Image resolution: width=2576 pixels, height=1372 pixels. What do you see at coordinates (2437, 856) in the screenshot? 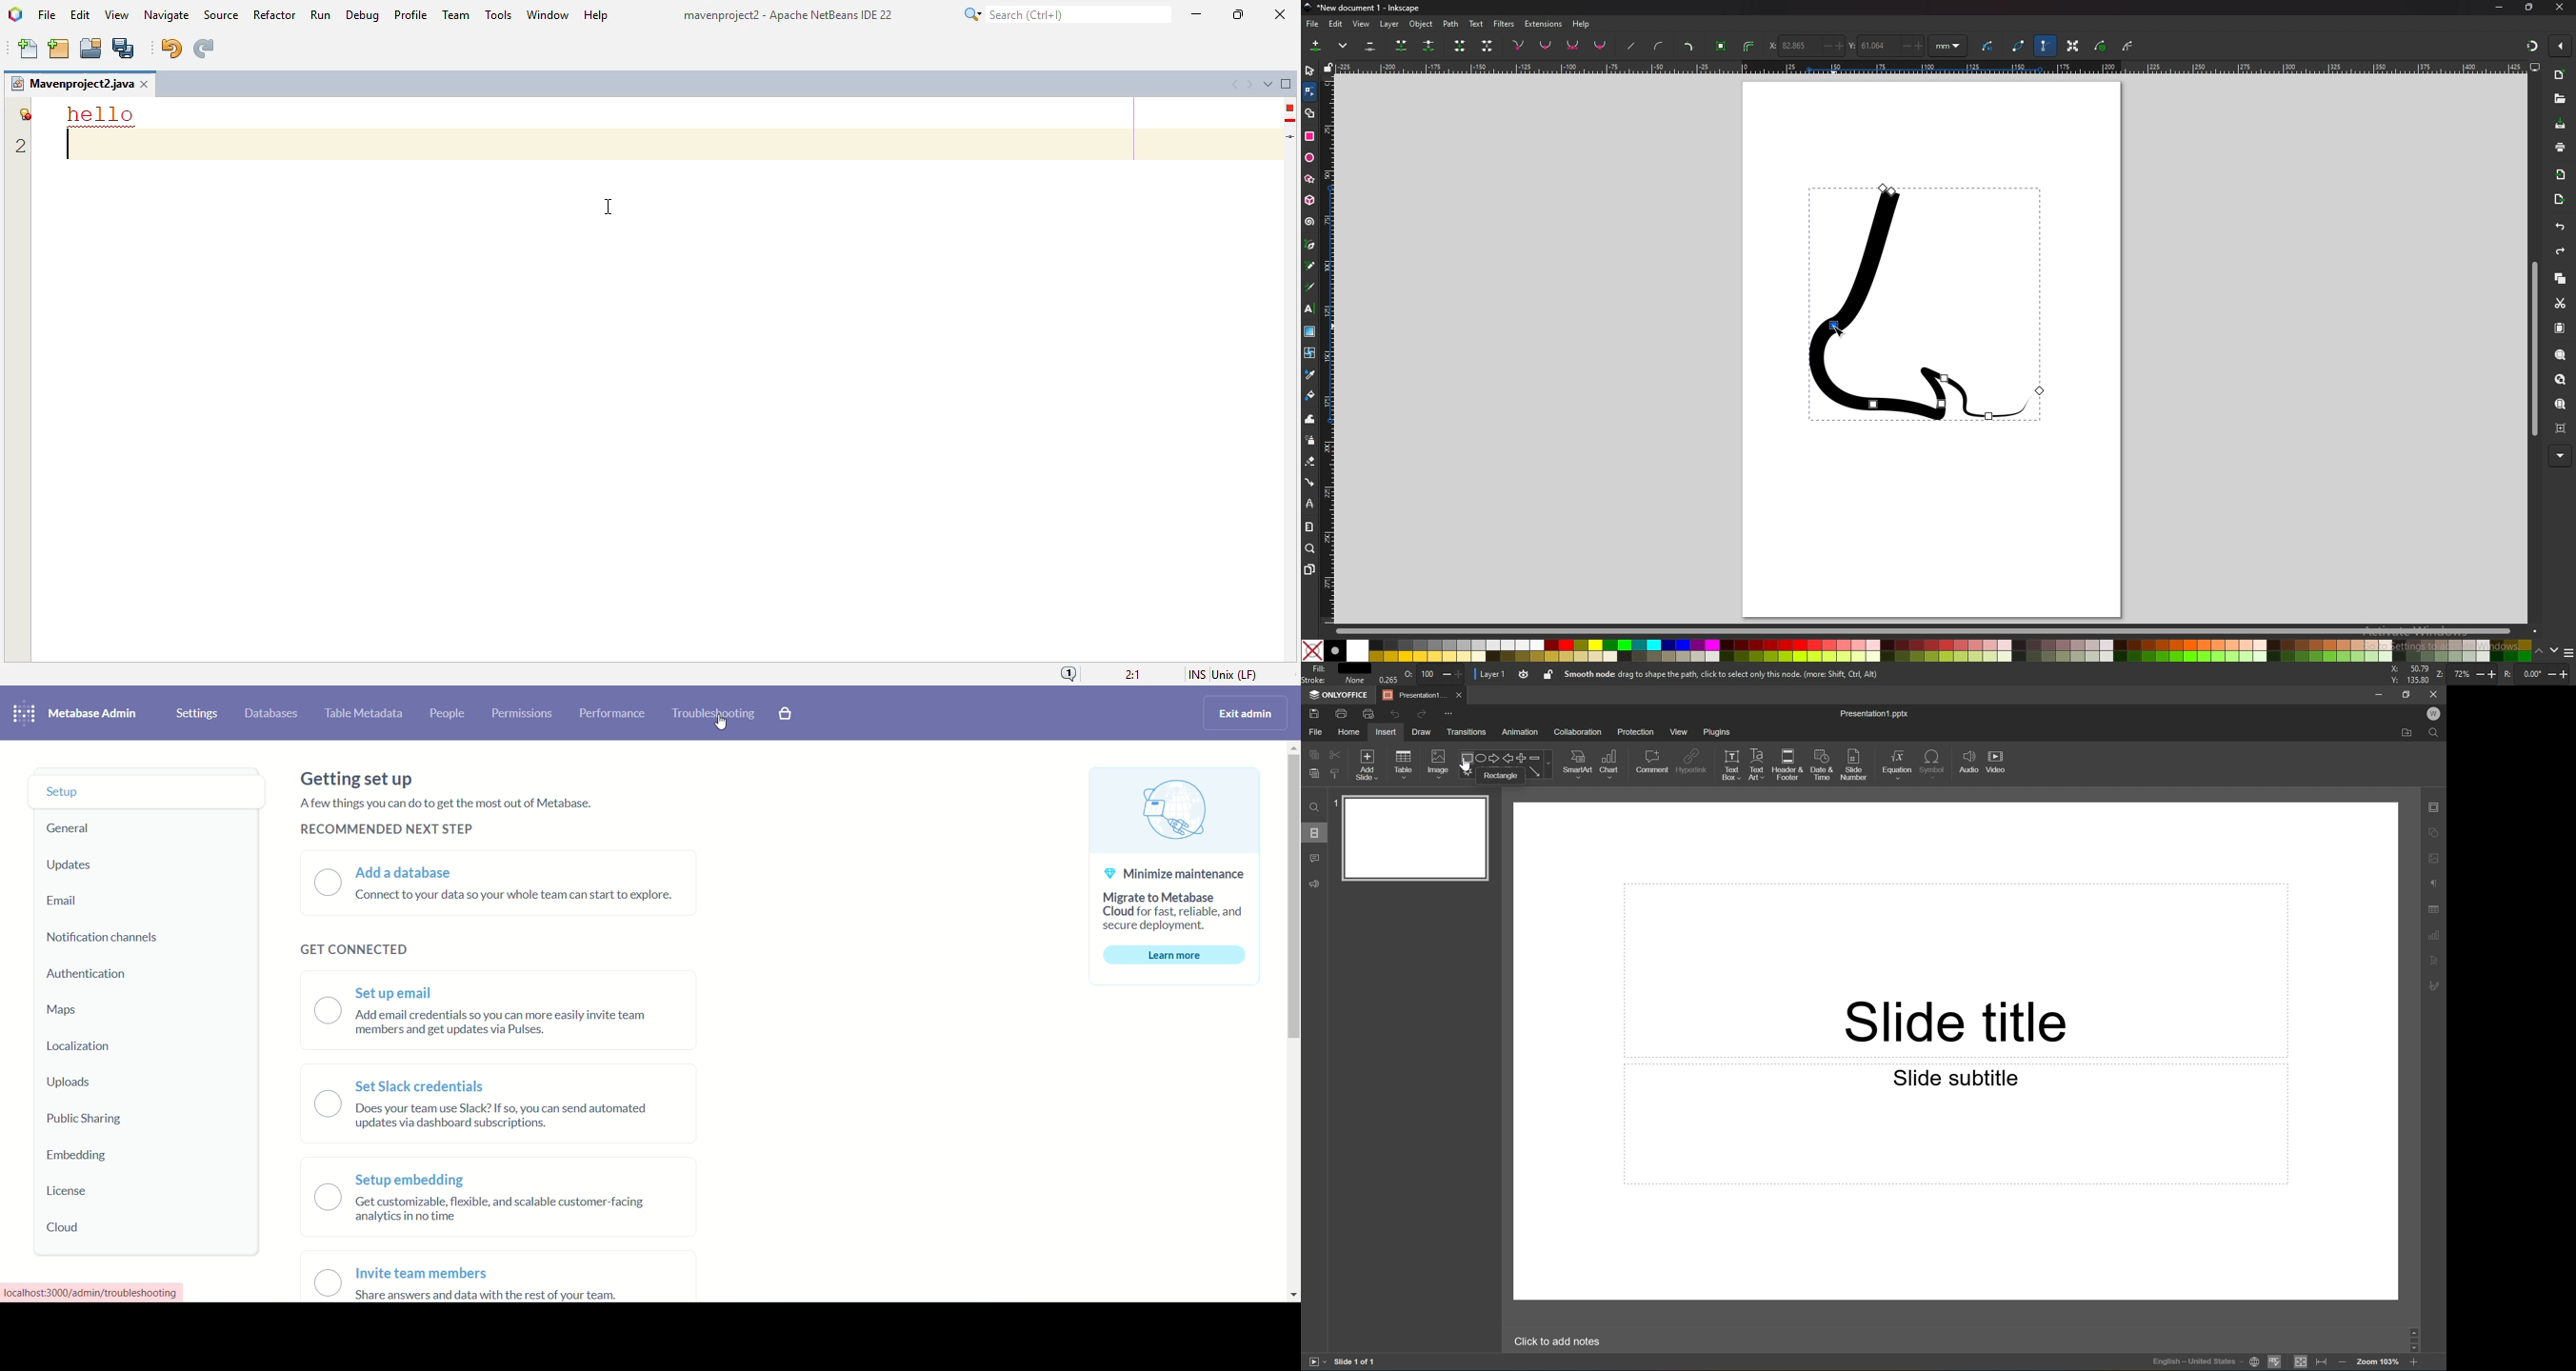
I see `Image settings` at bounding box center [2437, 856].